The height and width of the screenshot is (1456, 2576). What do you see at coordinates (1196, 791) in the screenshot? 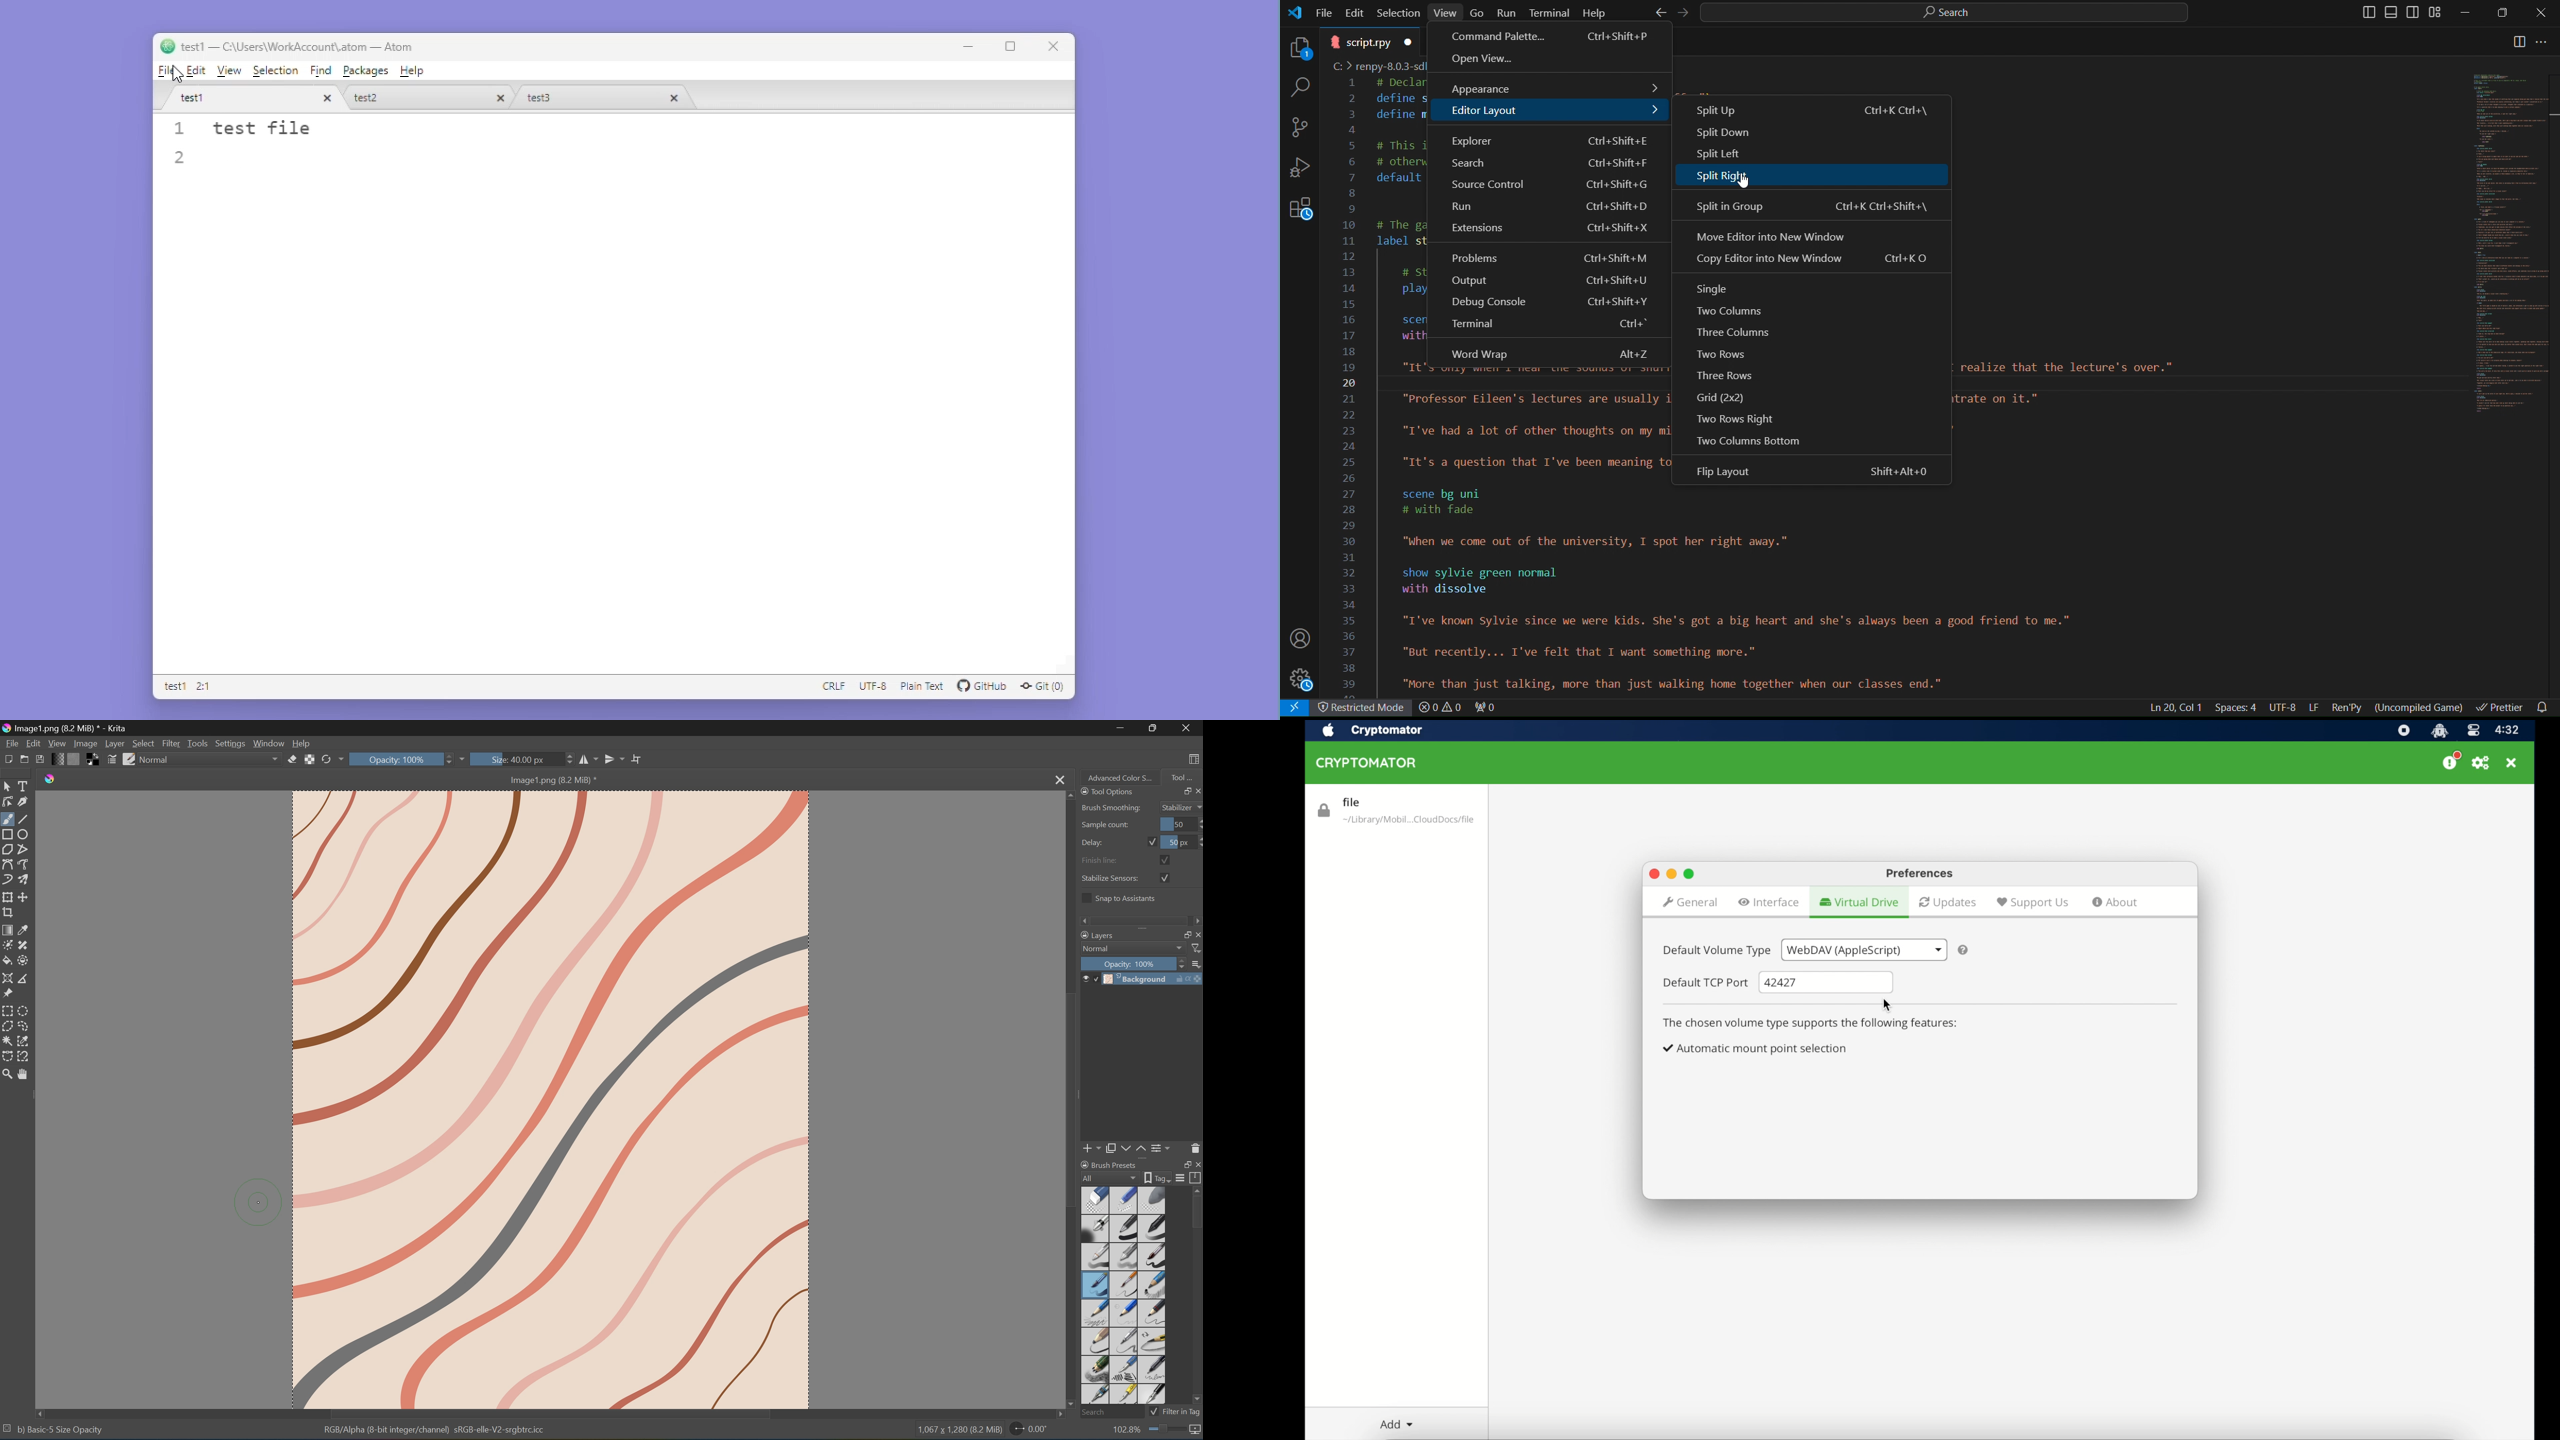
I see `Close` at bounding box center [1196, 791].